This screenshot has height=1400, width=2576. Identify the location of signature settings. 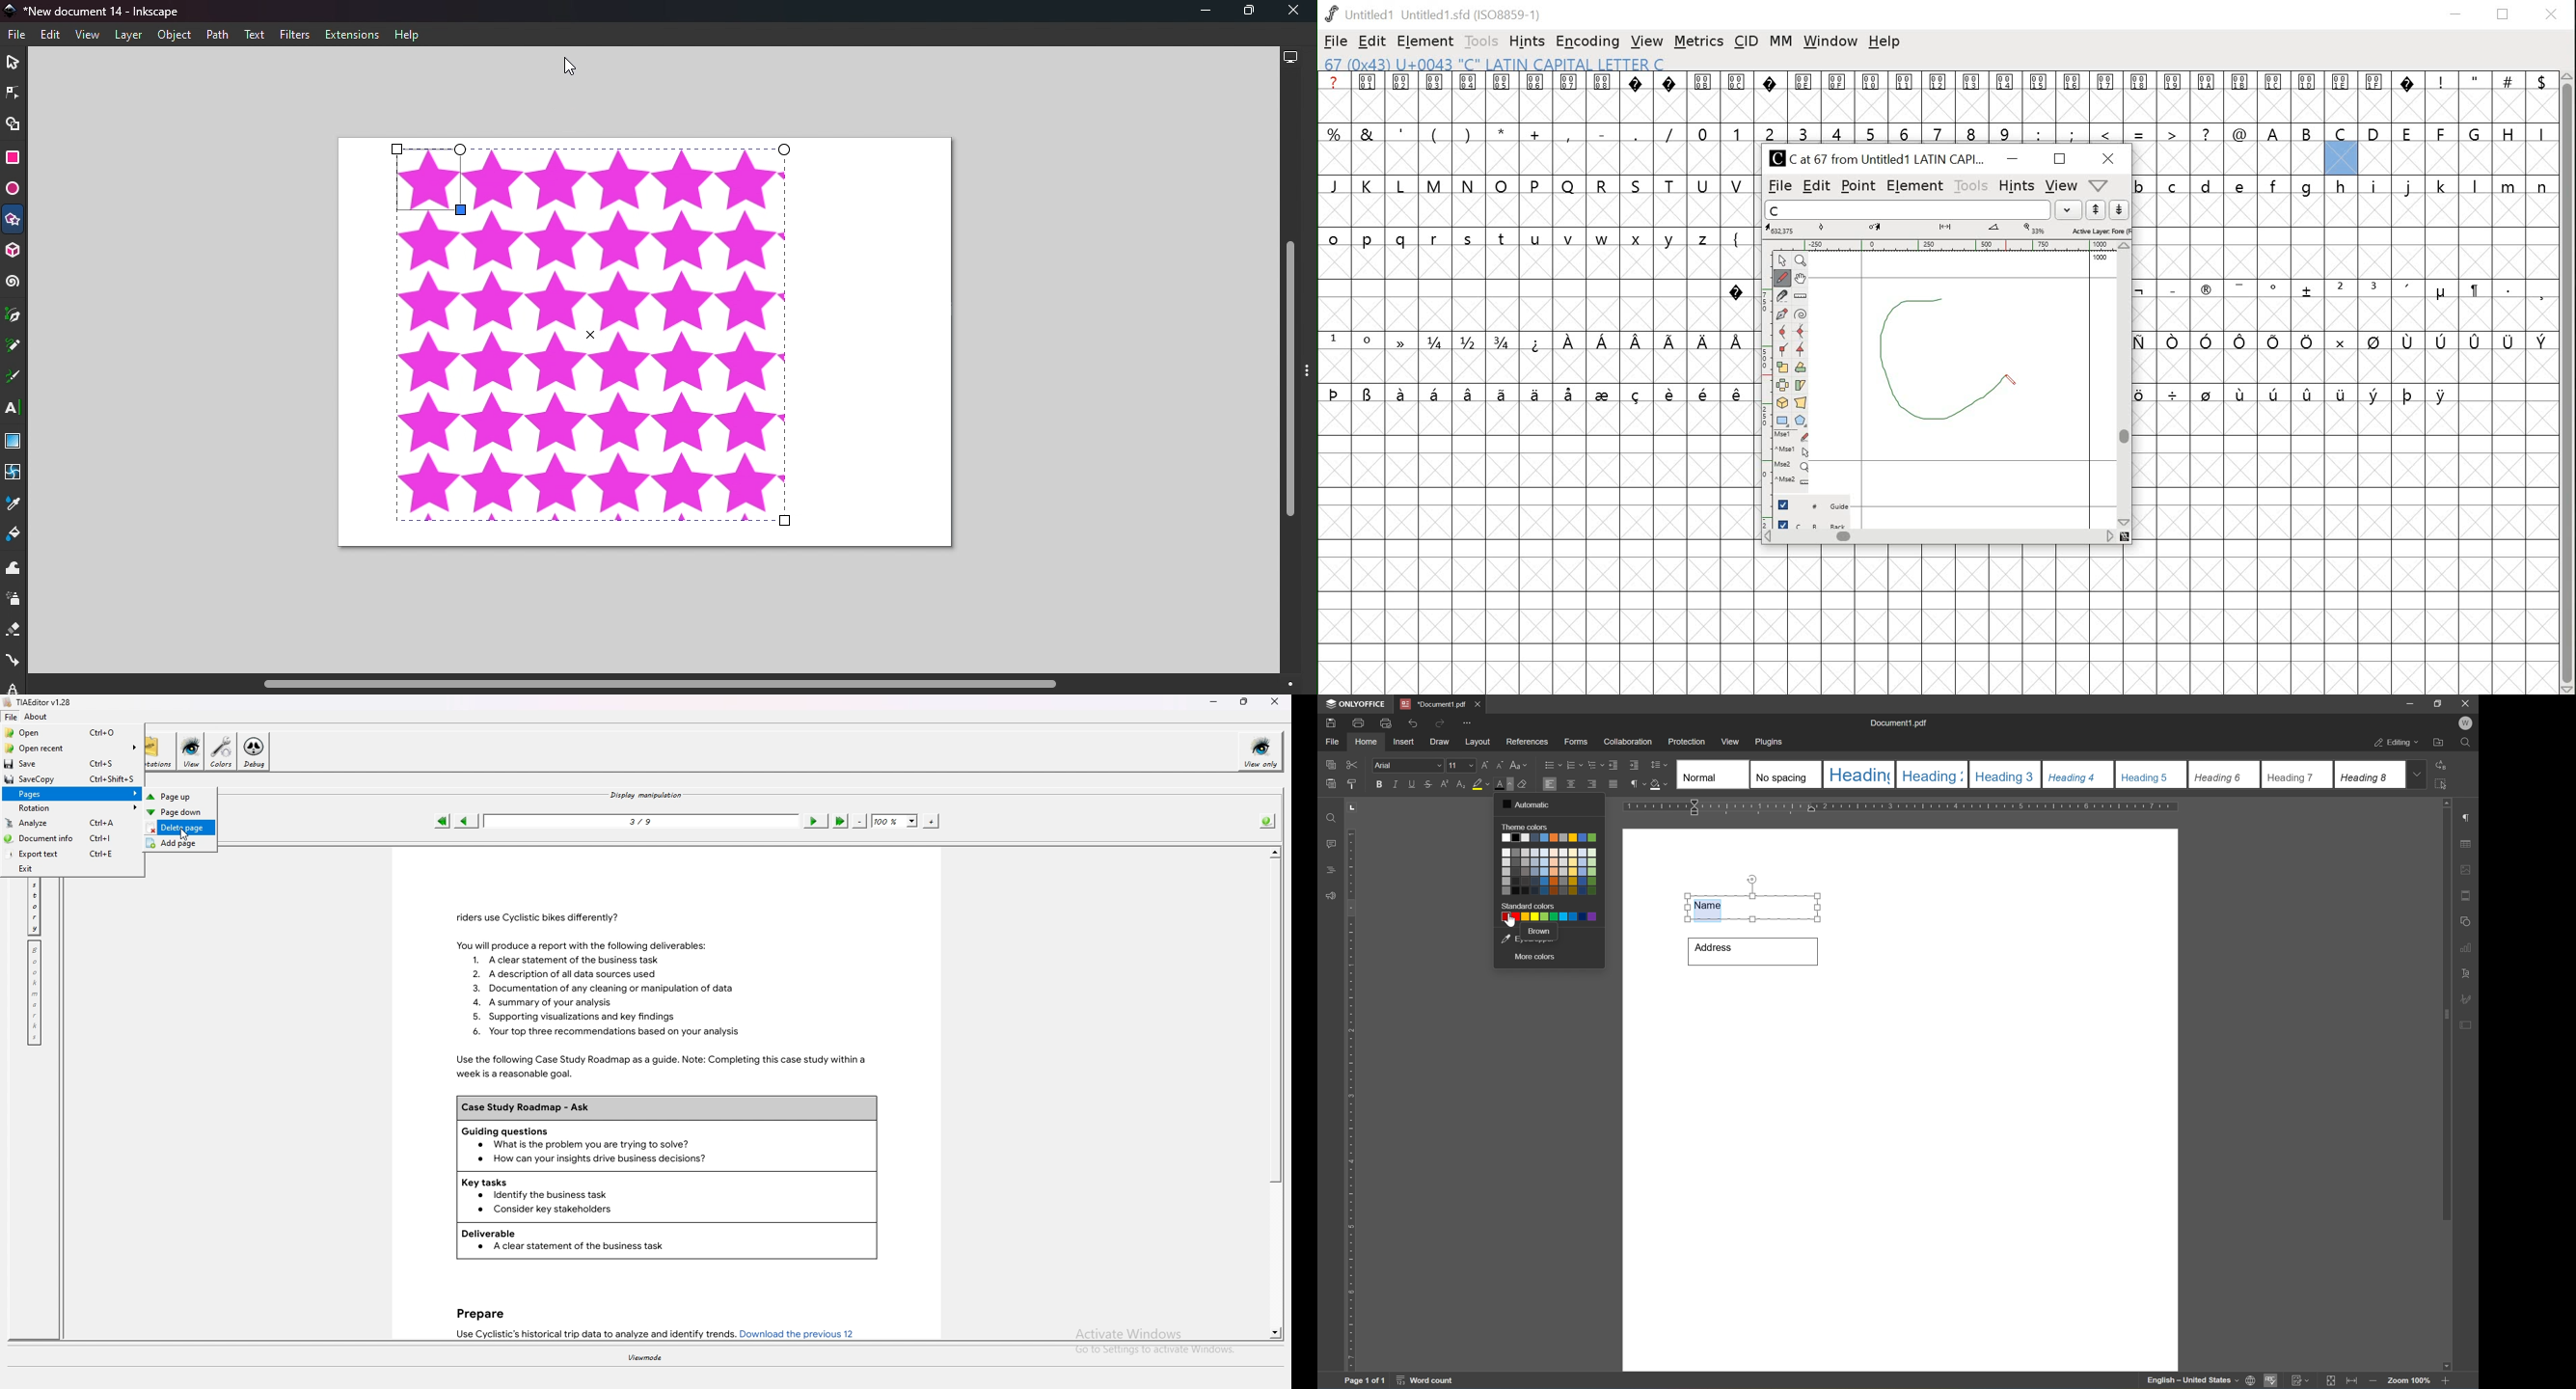
(2469, 998).